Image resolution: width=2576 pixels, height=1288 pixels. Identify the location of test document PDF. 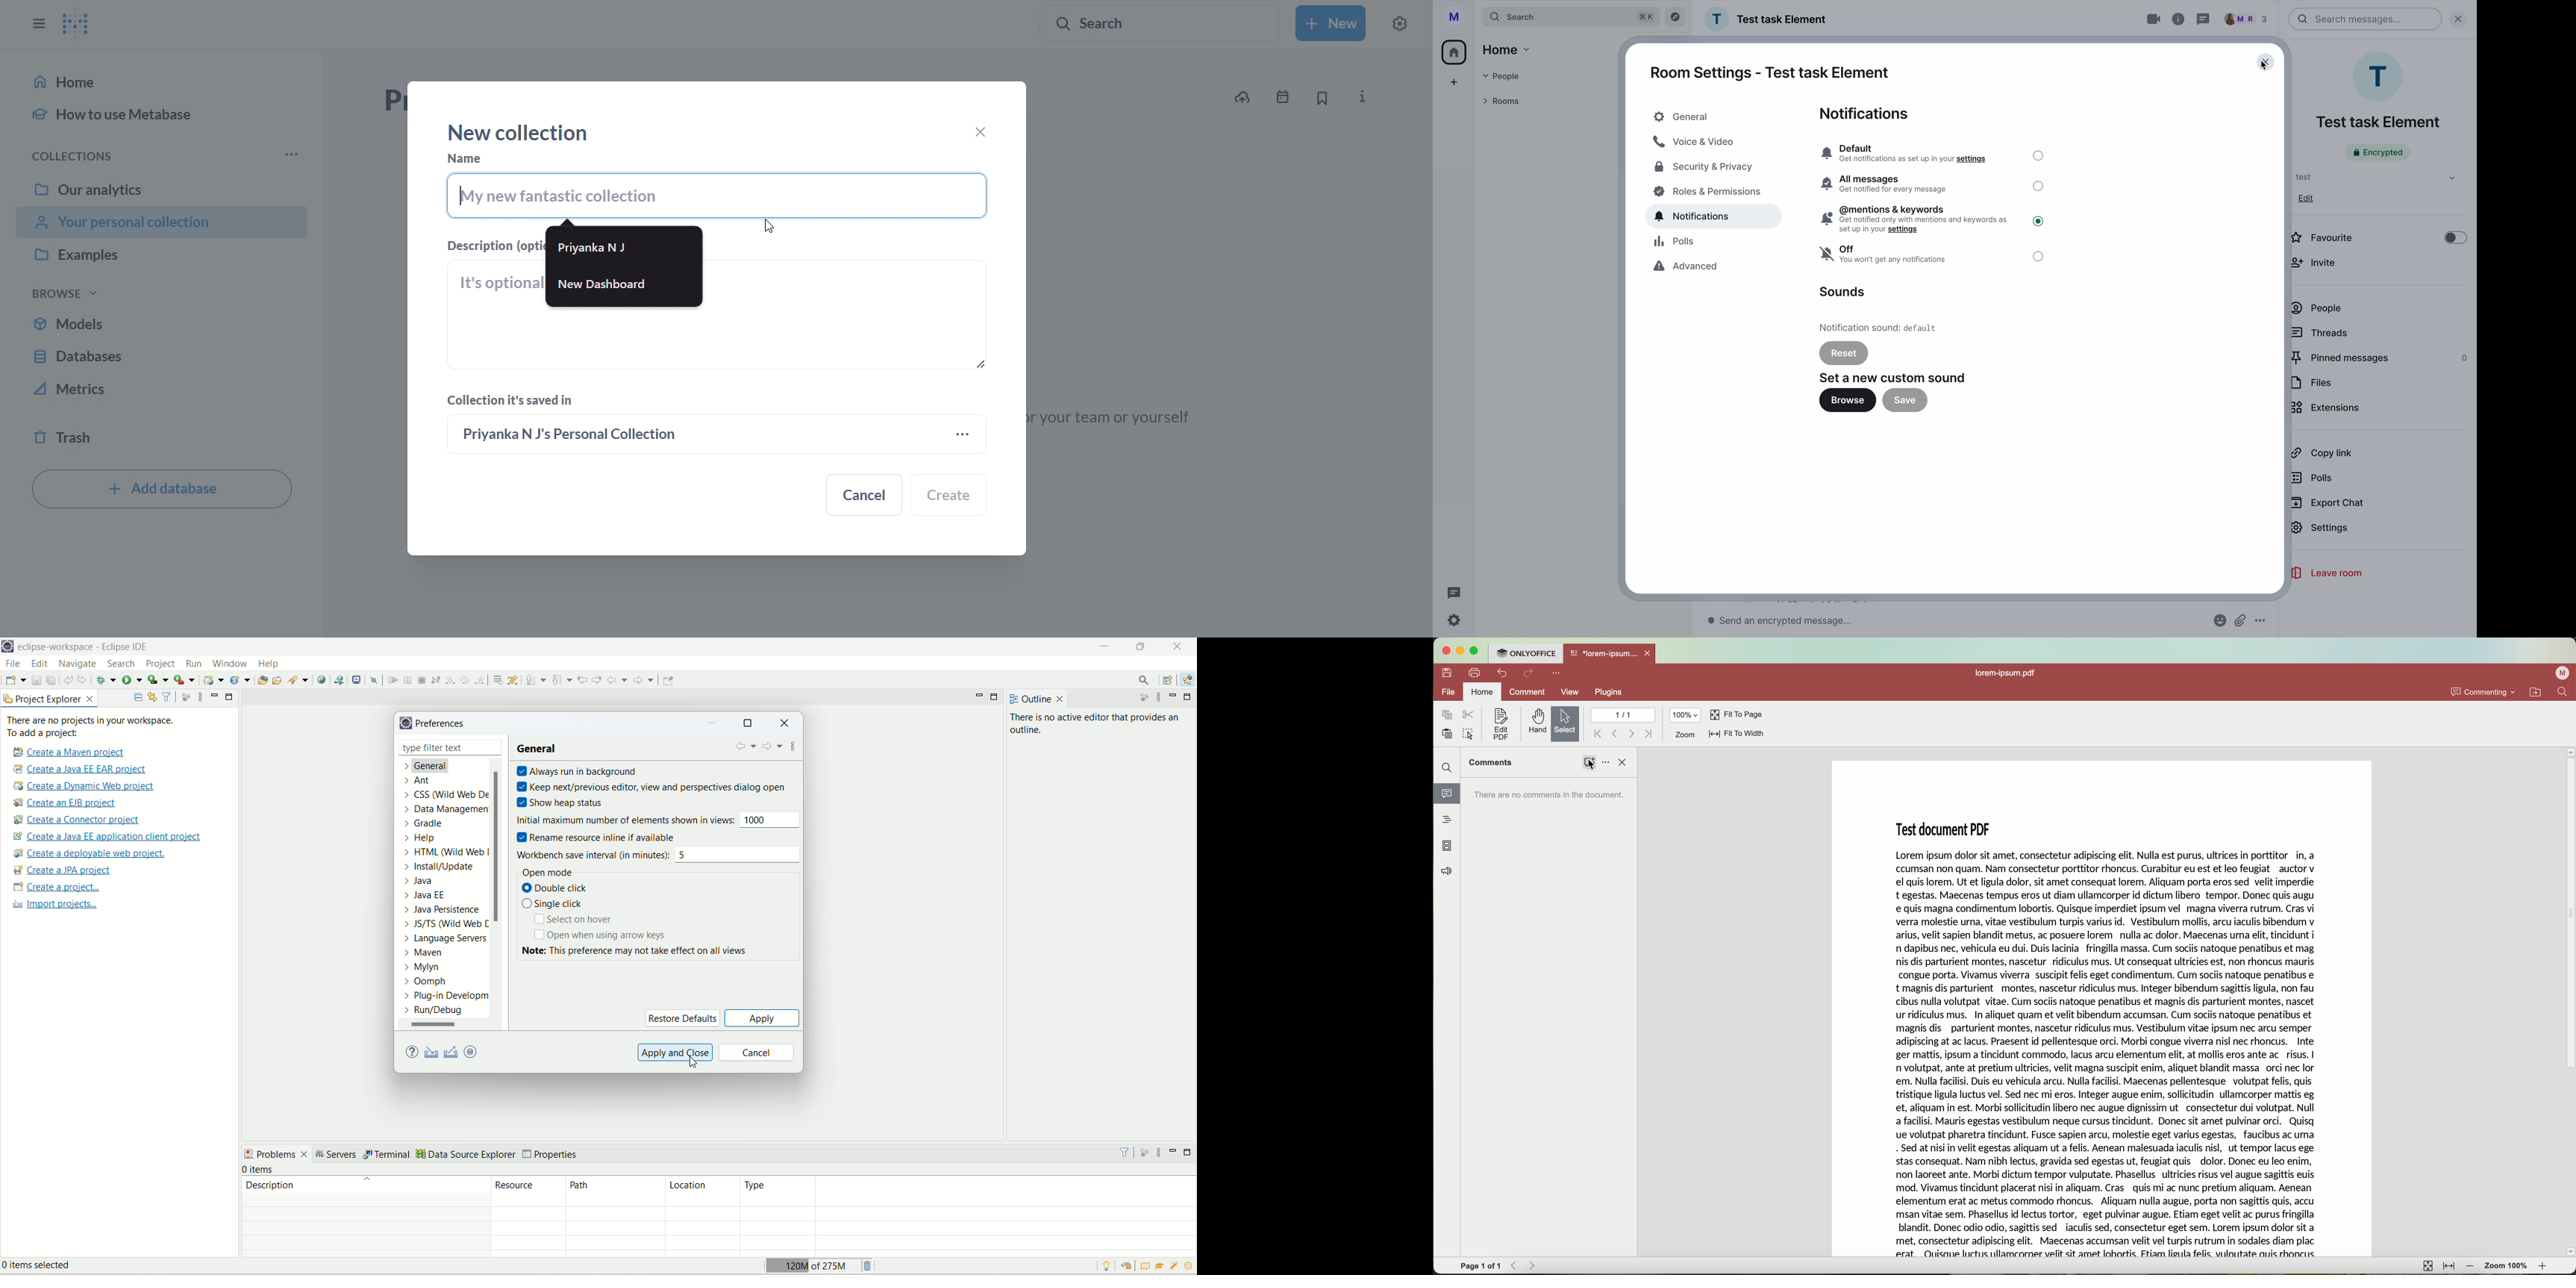
(2100, 1008).